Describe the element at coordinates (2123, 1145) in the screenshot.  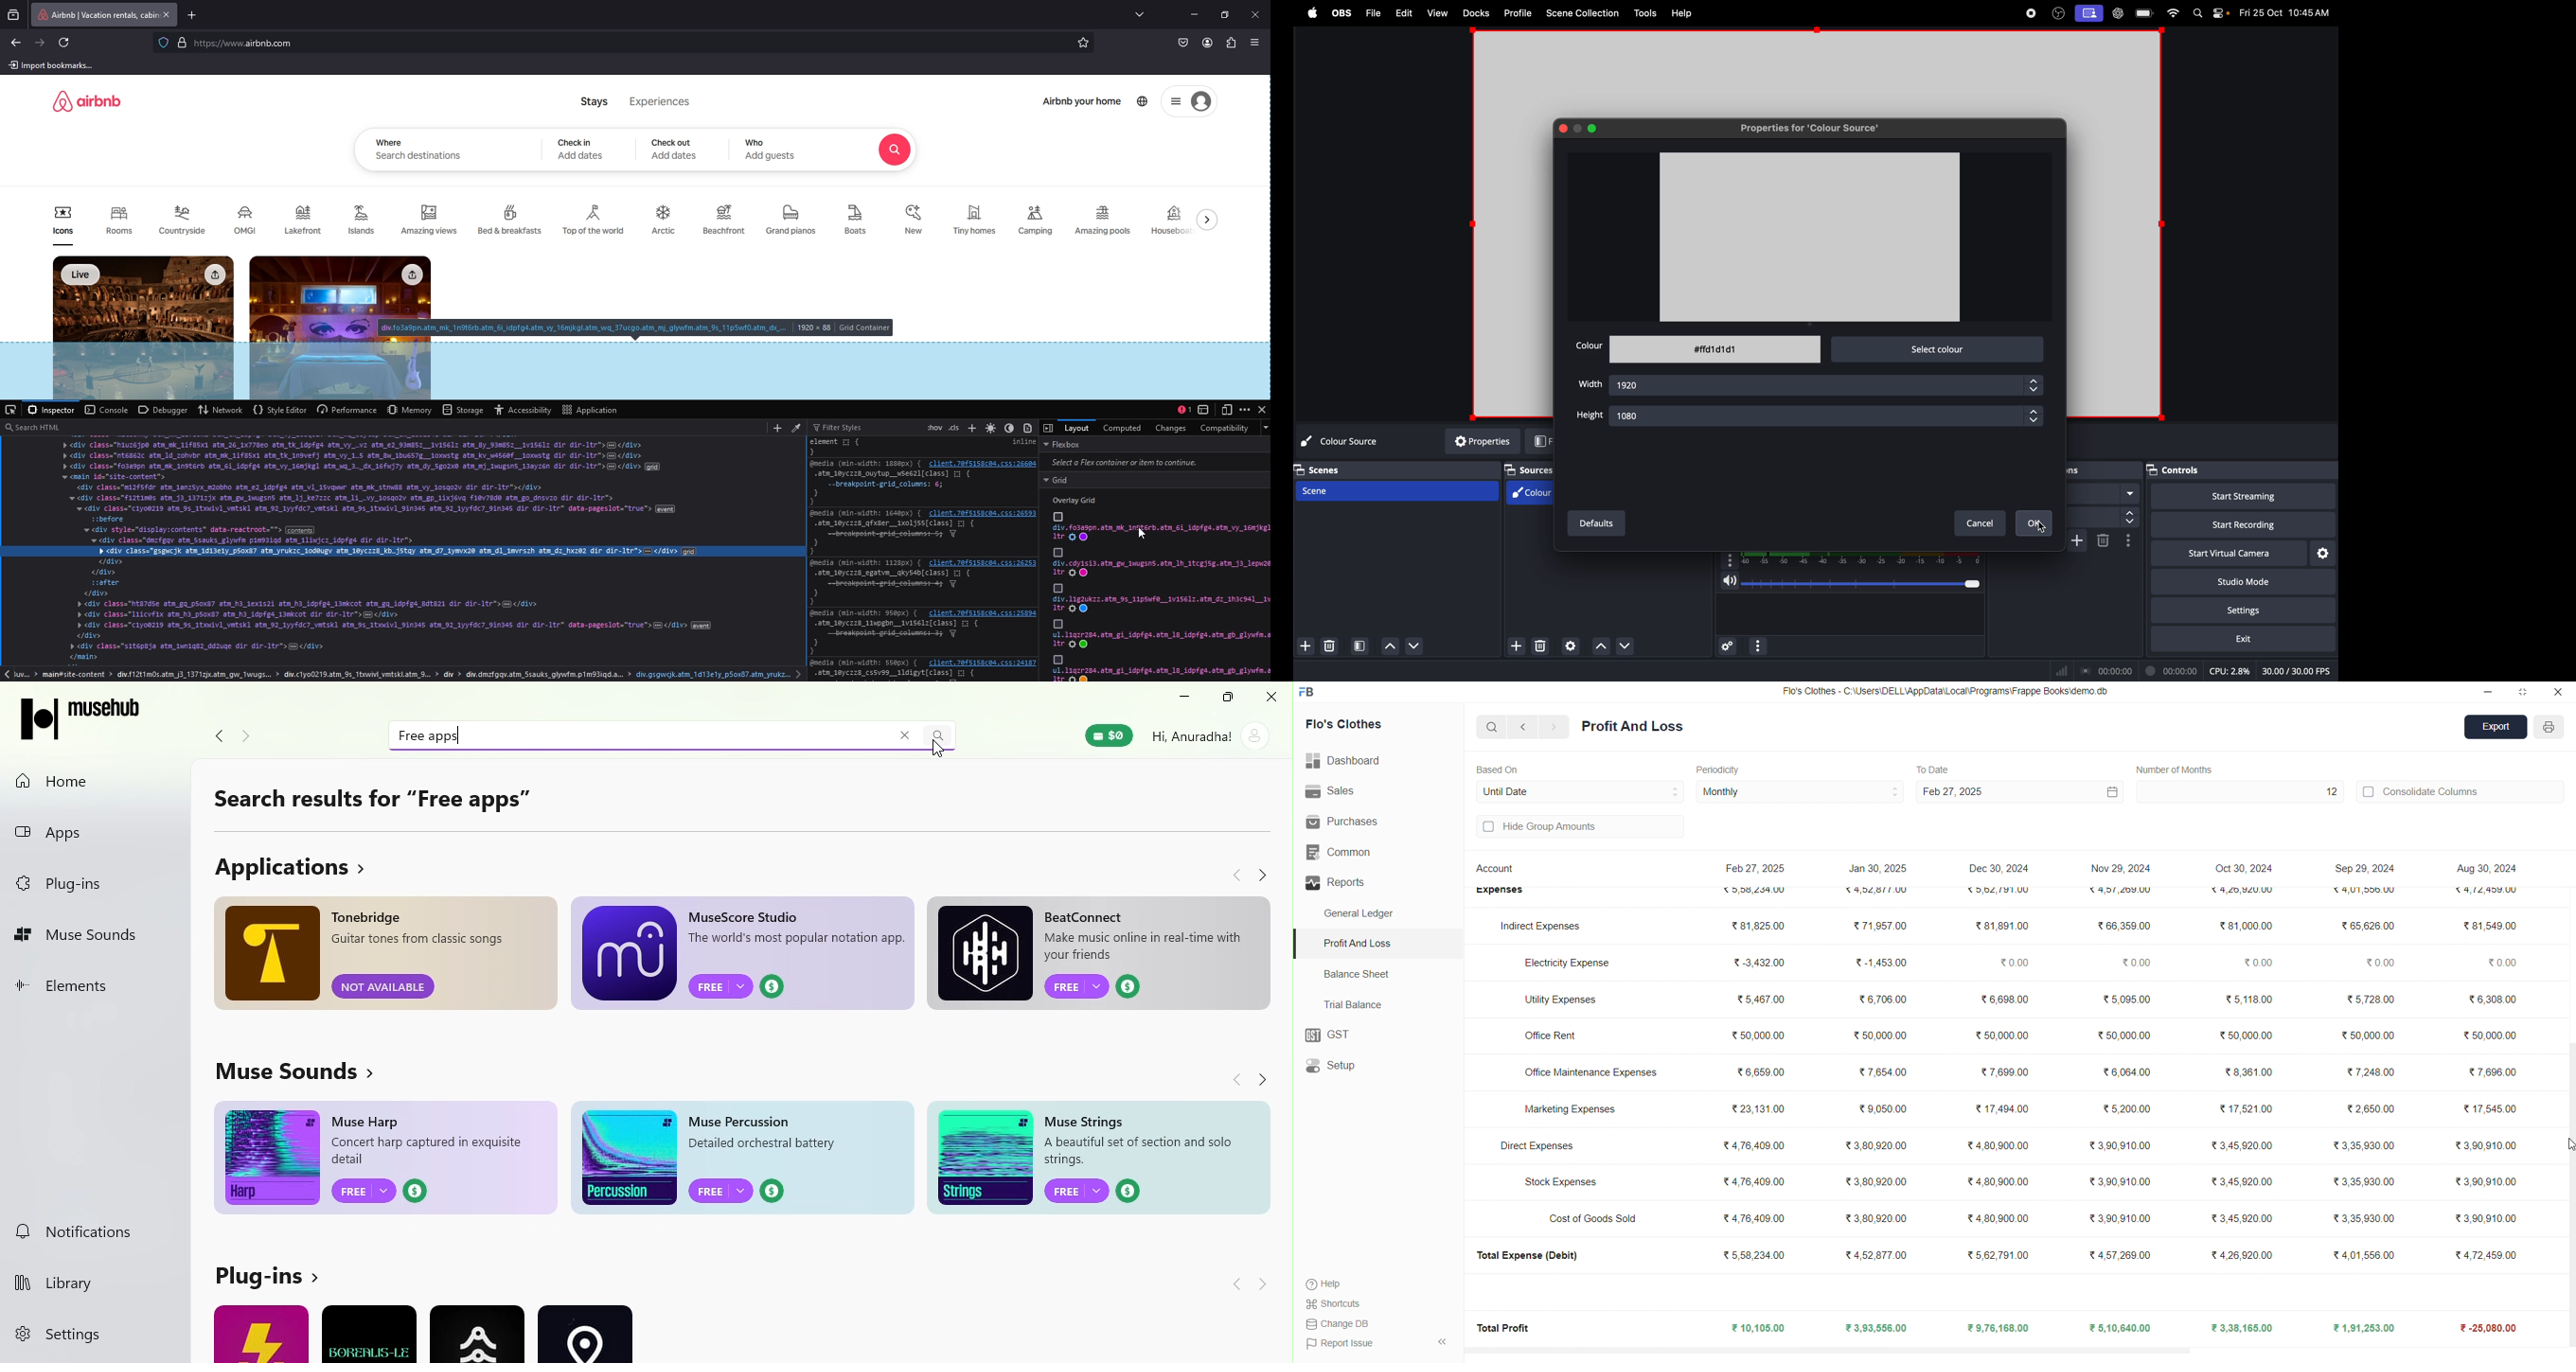
I see `₹3,90,910.00` at that location.